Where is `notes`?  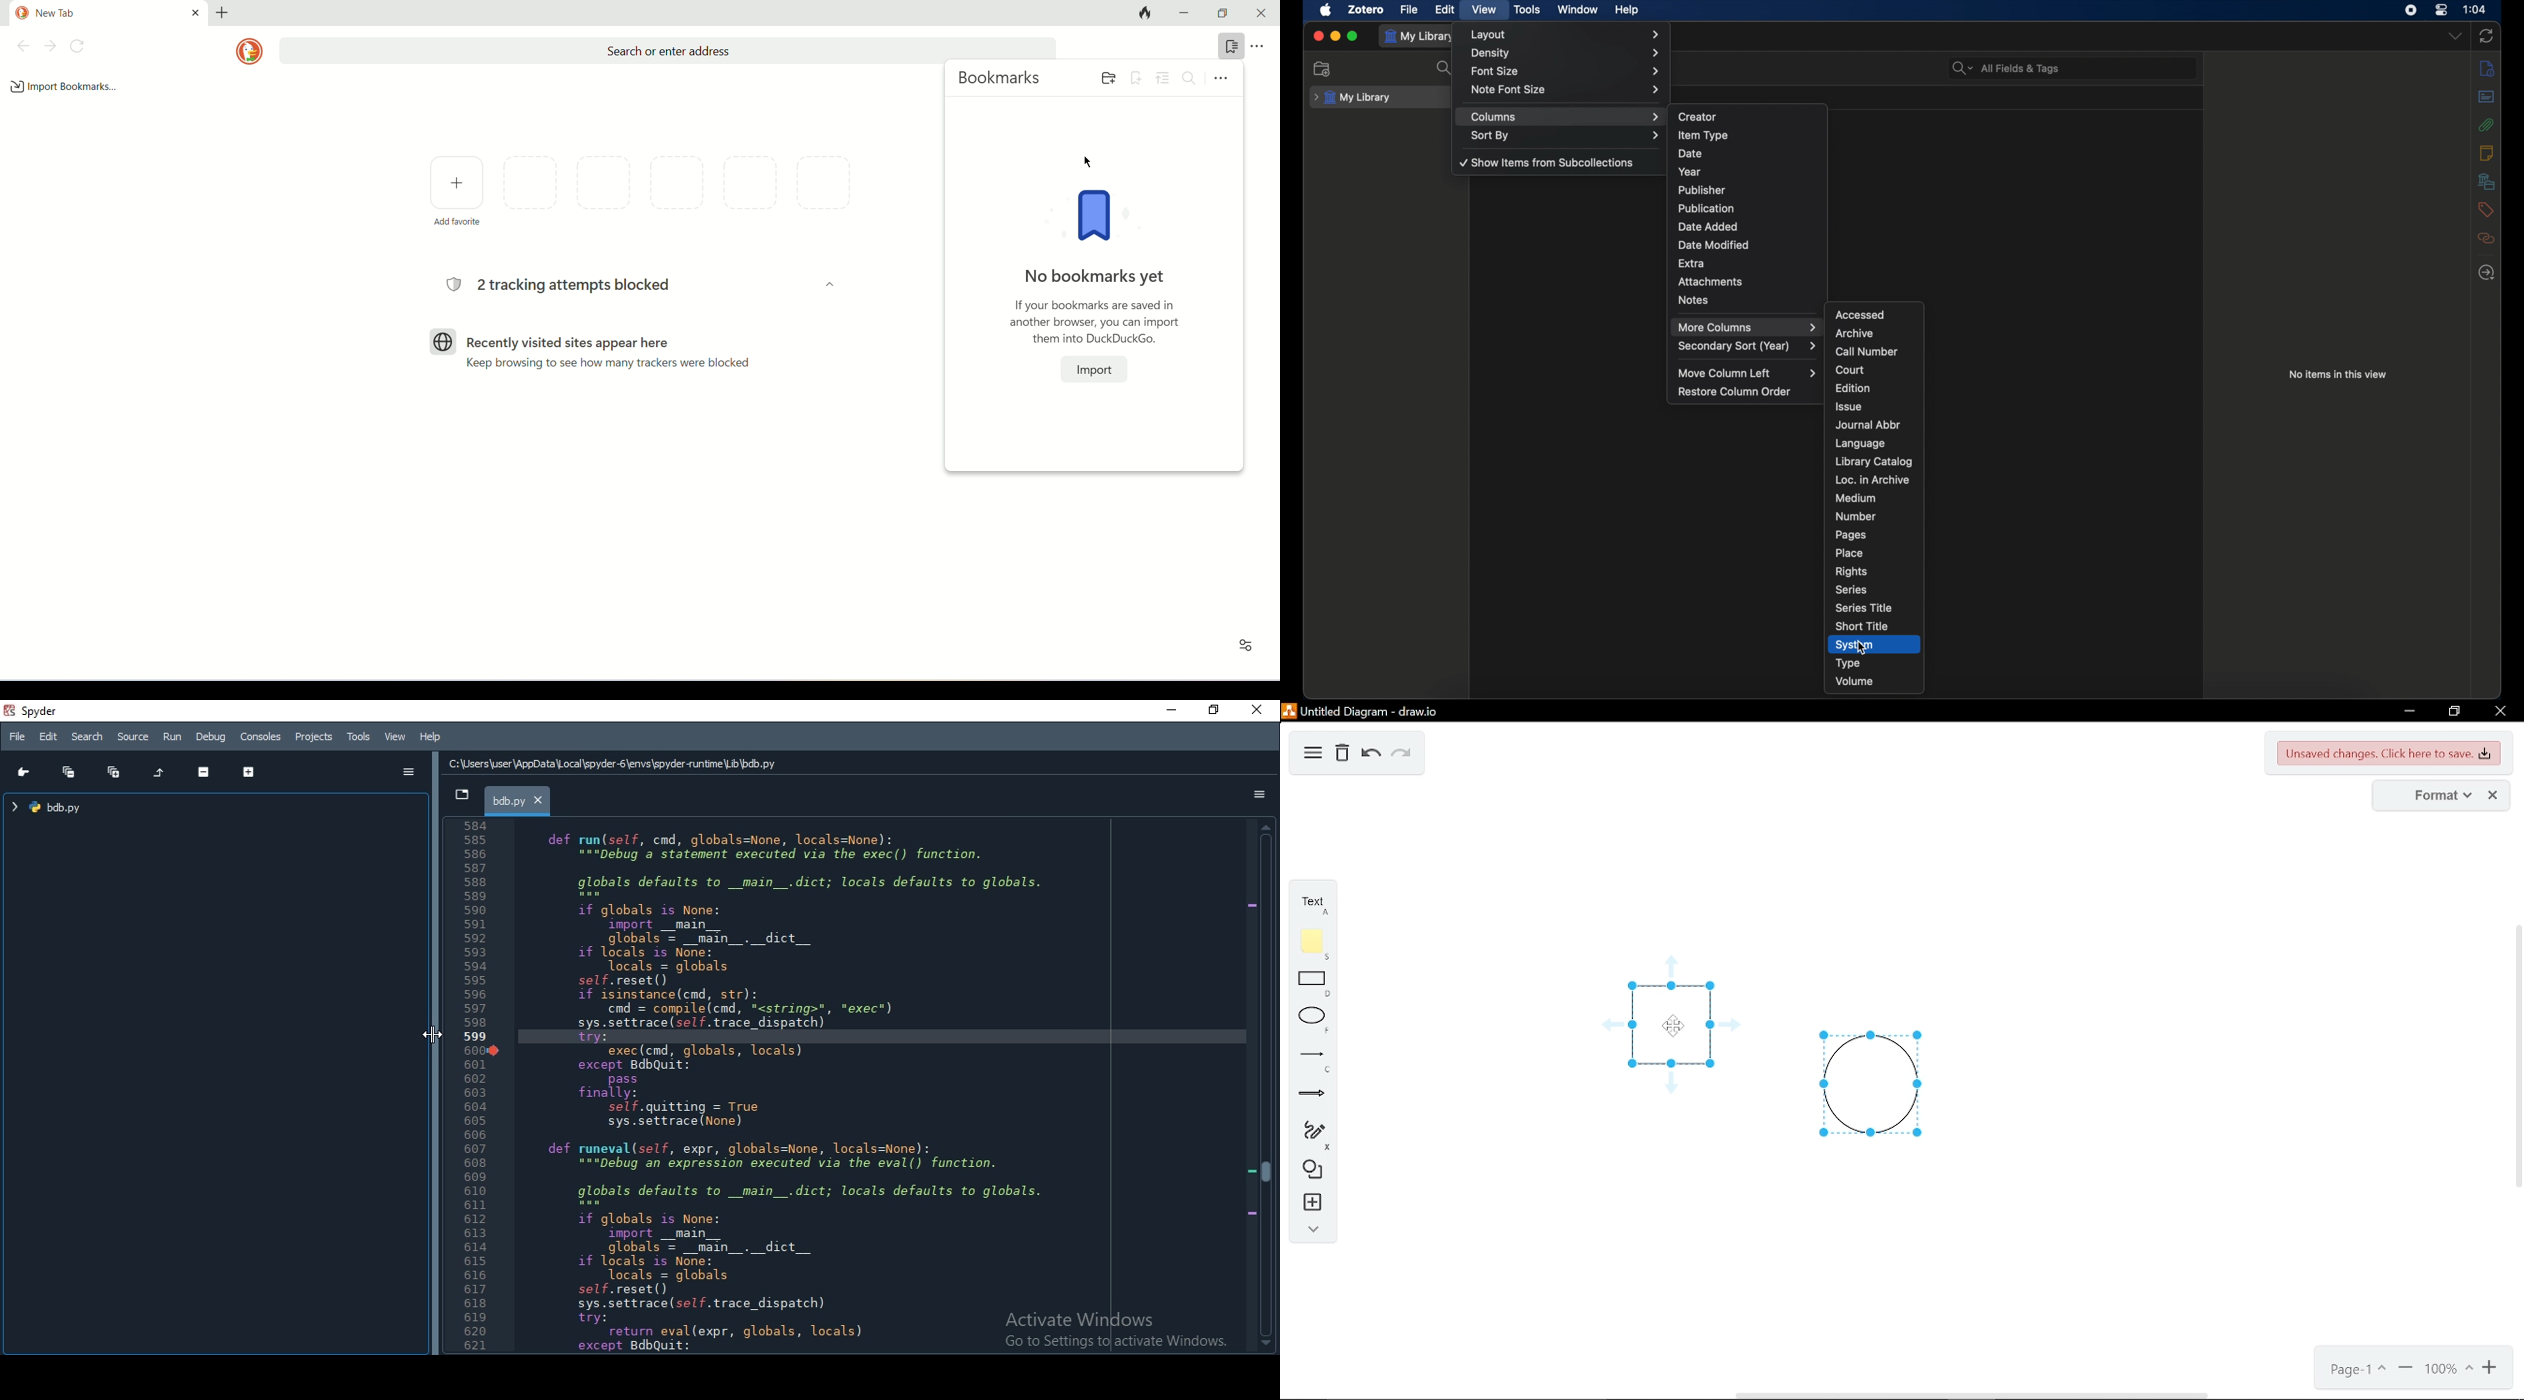 notes is located at coordinates (2487, 153).